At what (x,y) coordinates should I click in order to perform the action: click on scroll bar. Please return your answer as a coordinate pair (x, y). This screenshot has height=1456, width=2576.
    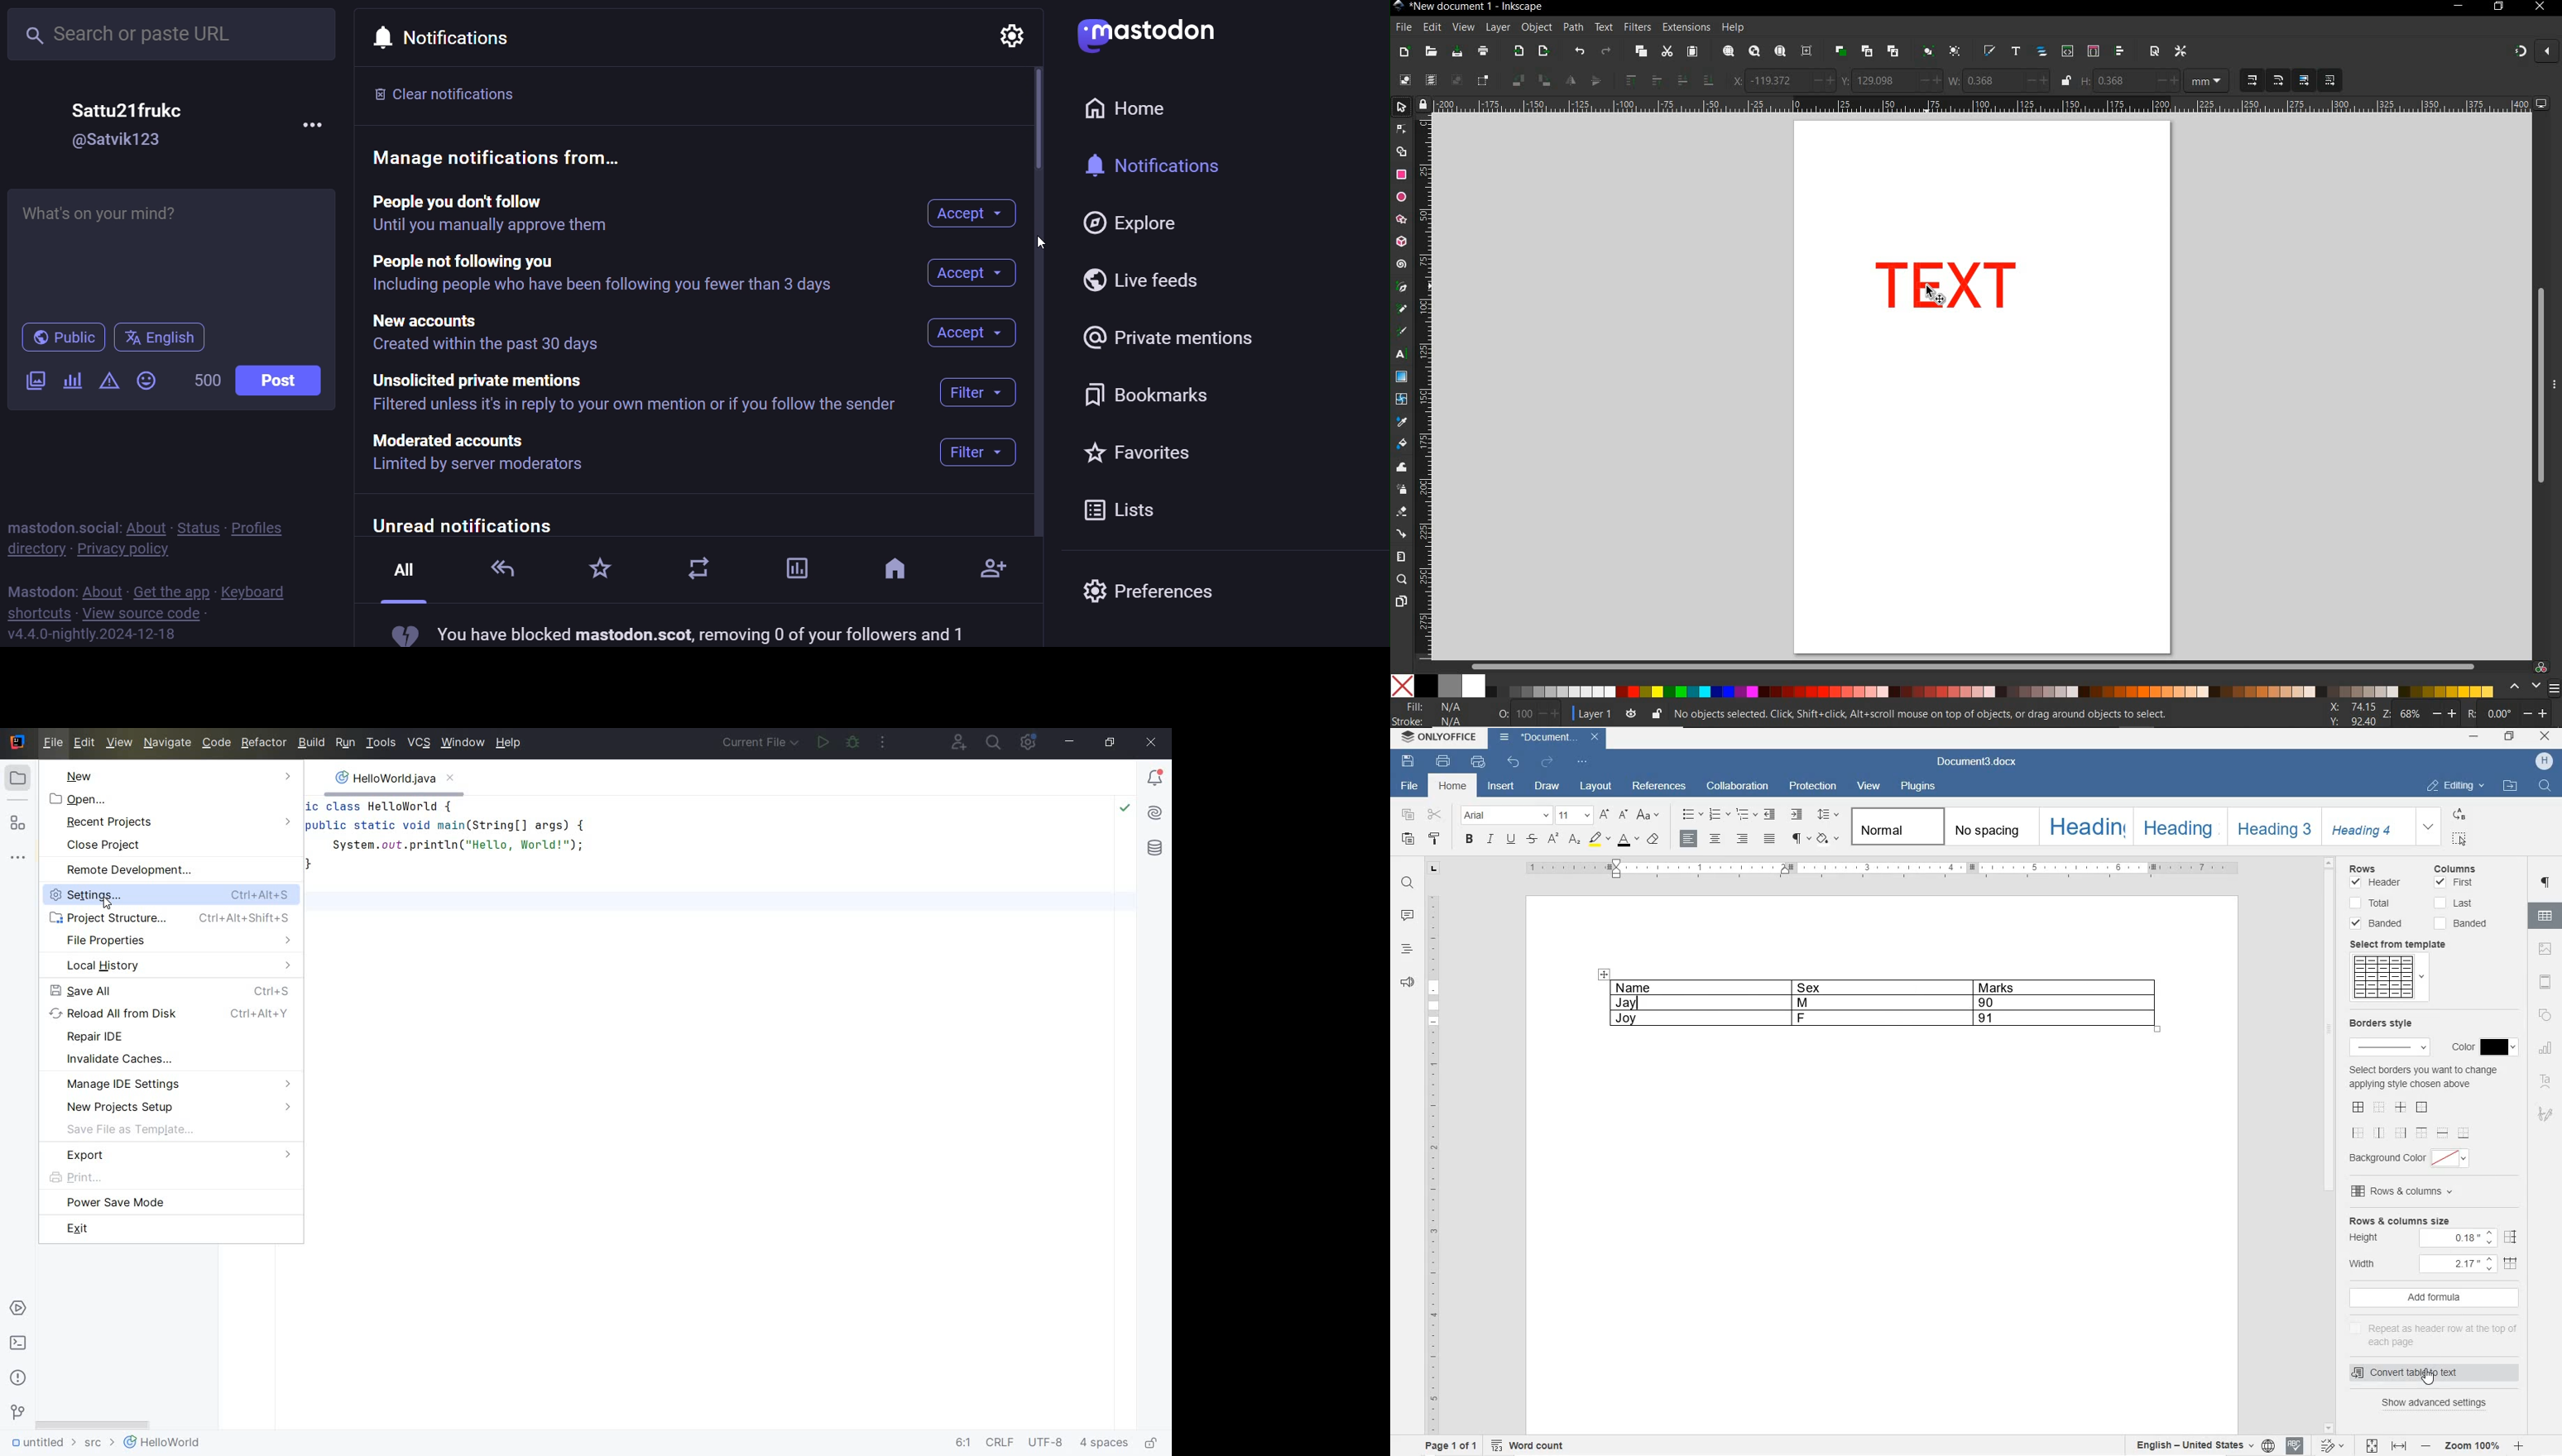
    Looking at the image, I should click on (1031, 123).